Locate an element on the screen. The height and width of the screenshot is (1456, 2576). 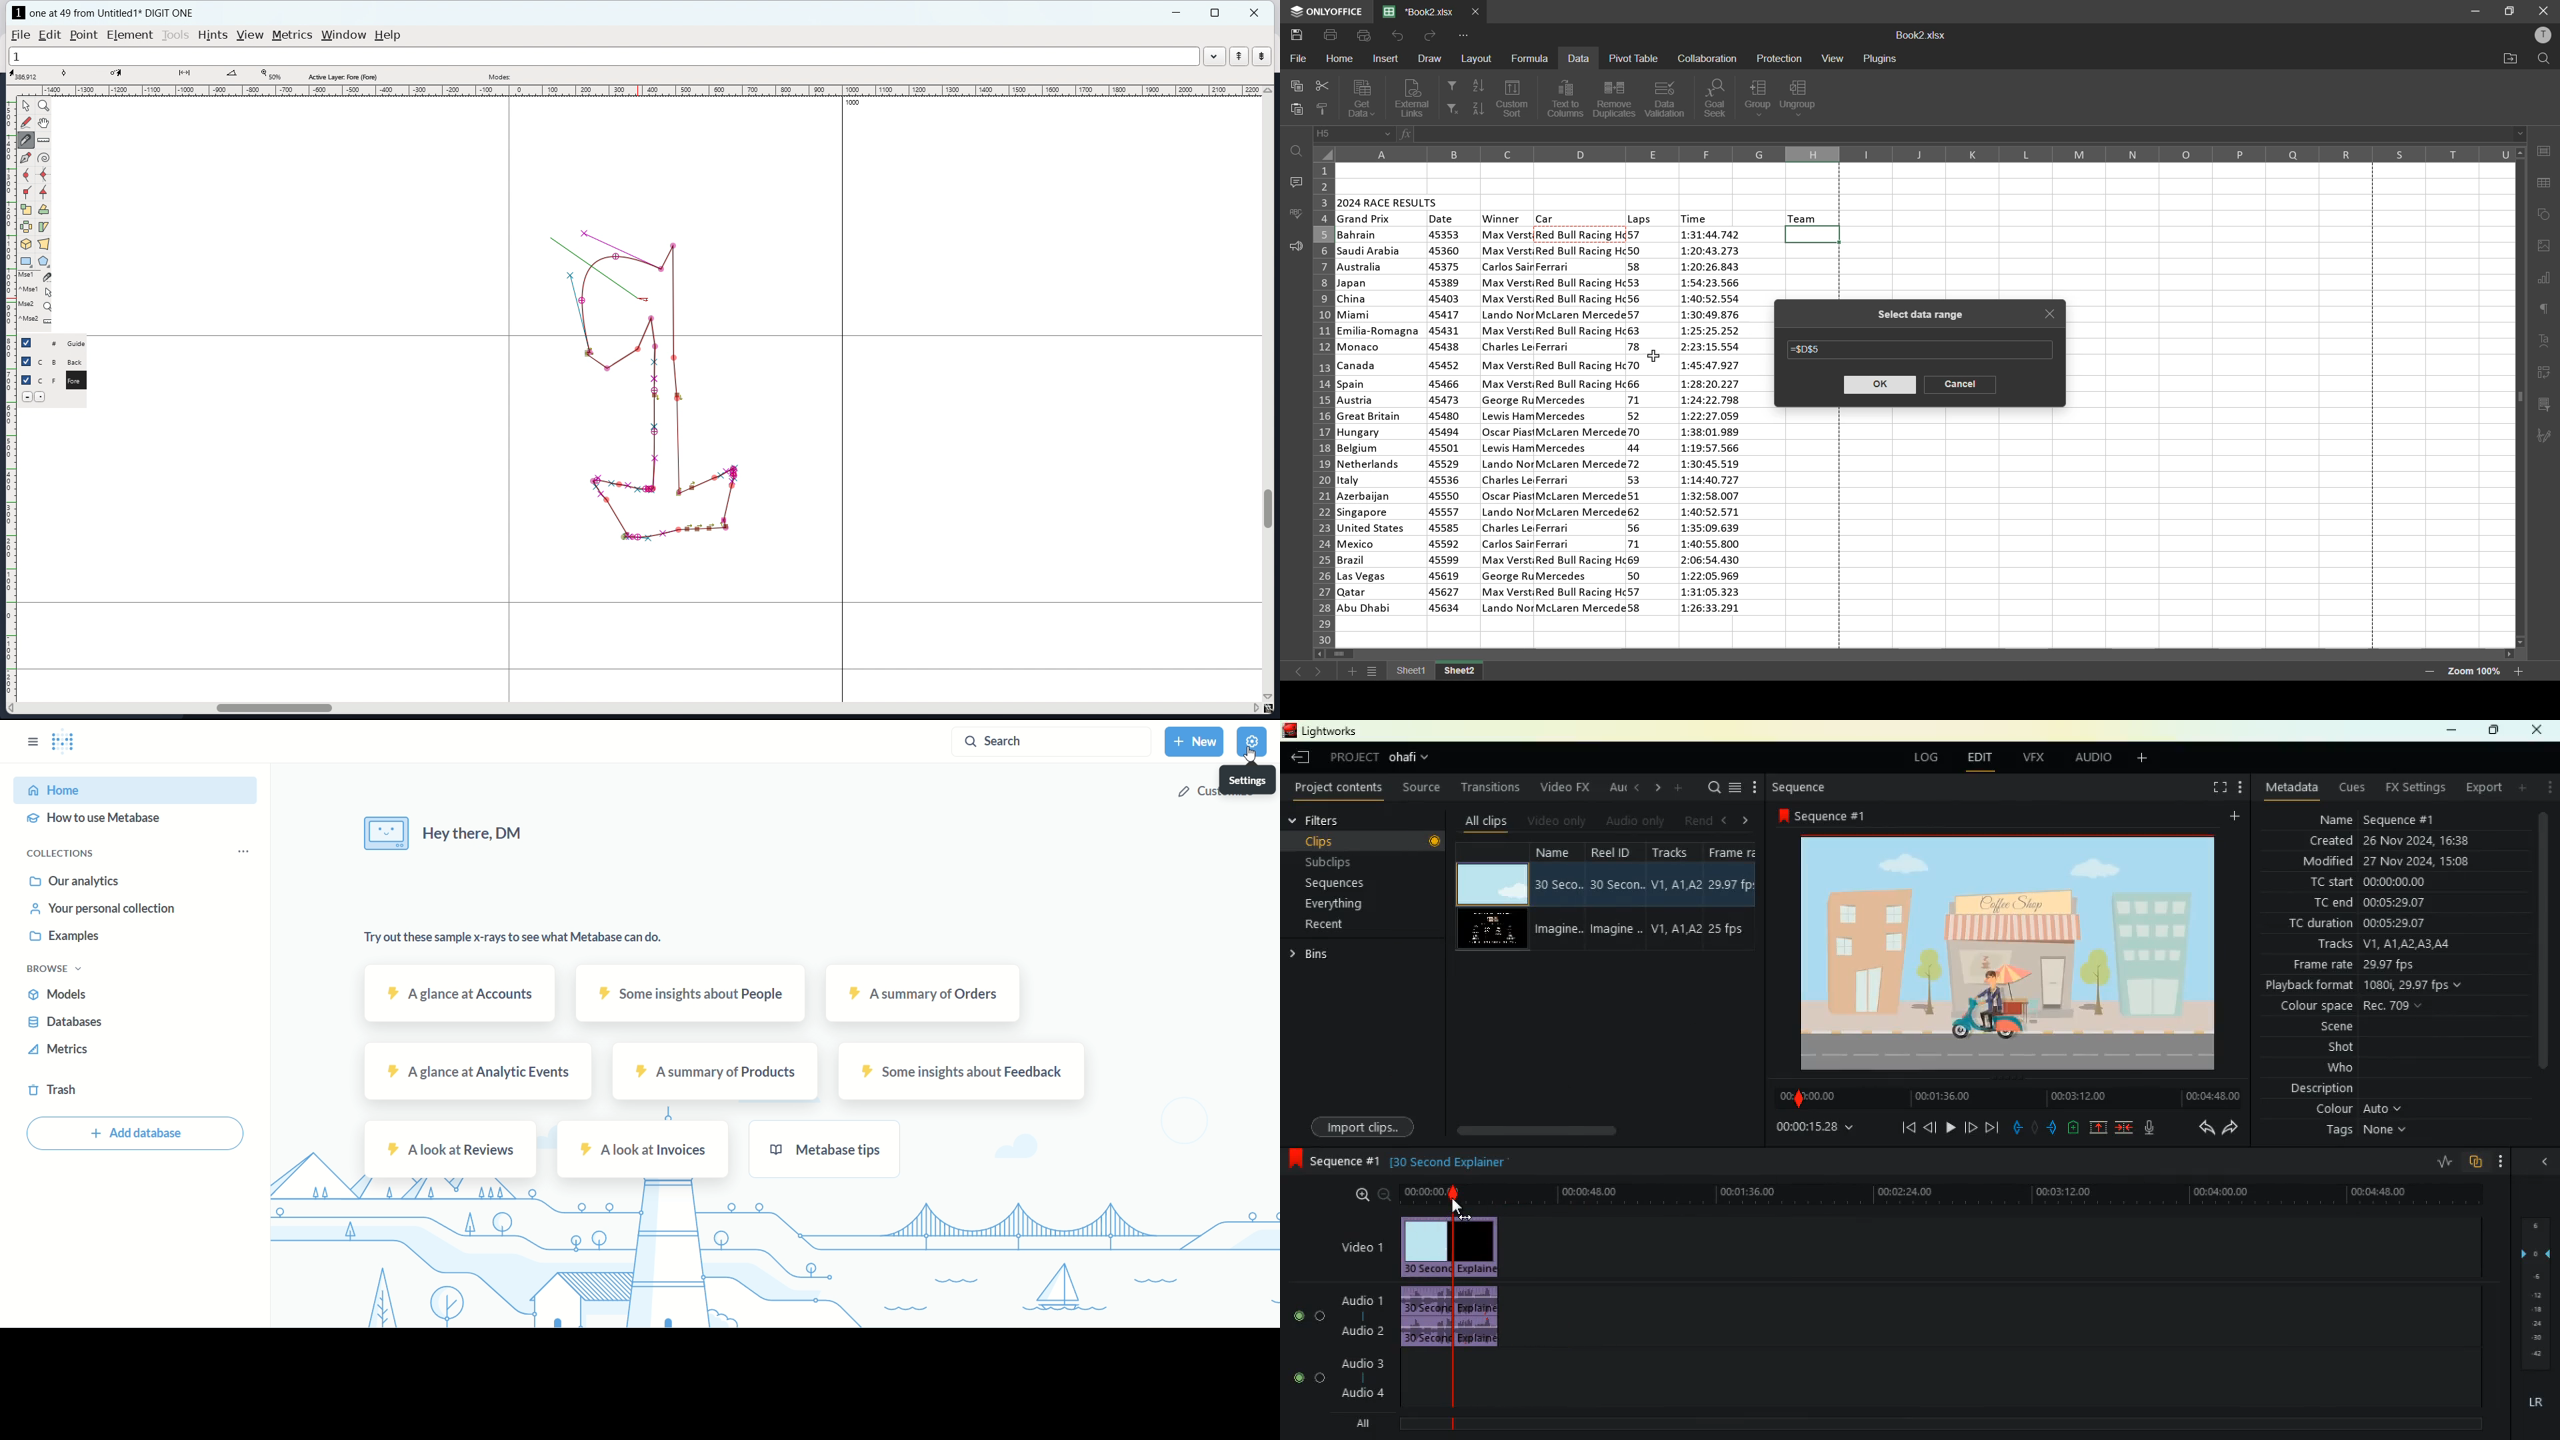
collaboration is located at coordinates (1707, 58).